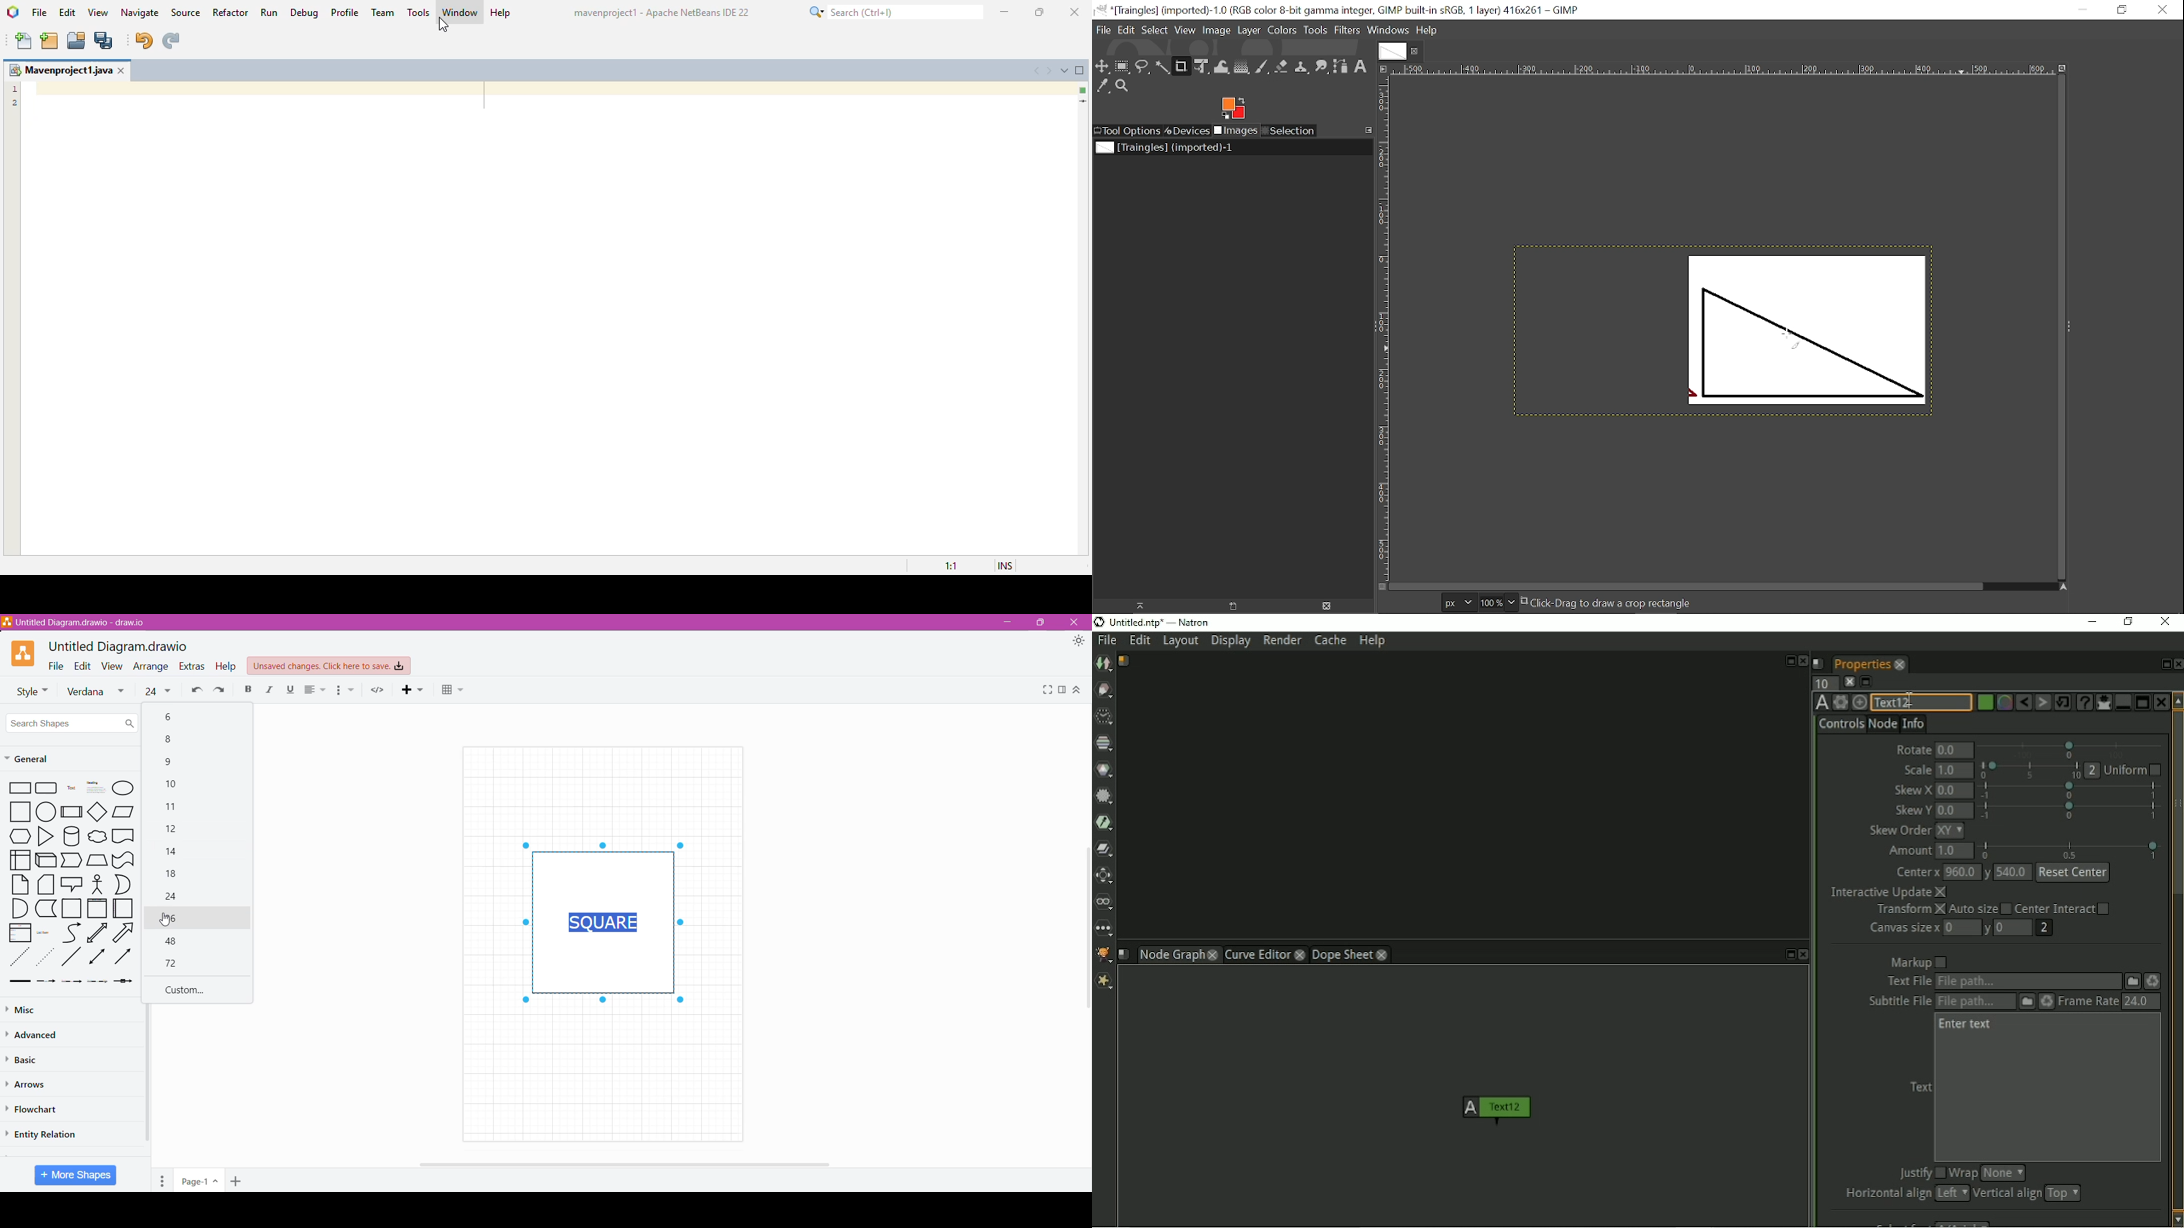 The image size is (2184, 1232). Describe the element at coordinates (96, 959) in the screenshot. I see `Double Arrow` at that location.